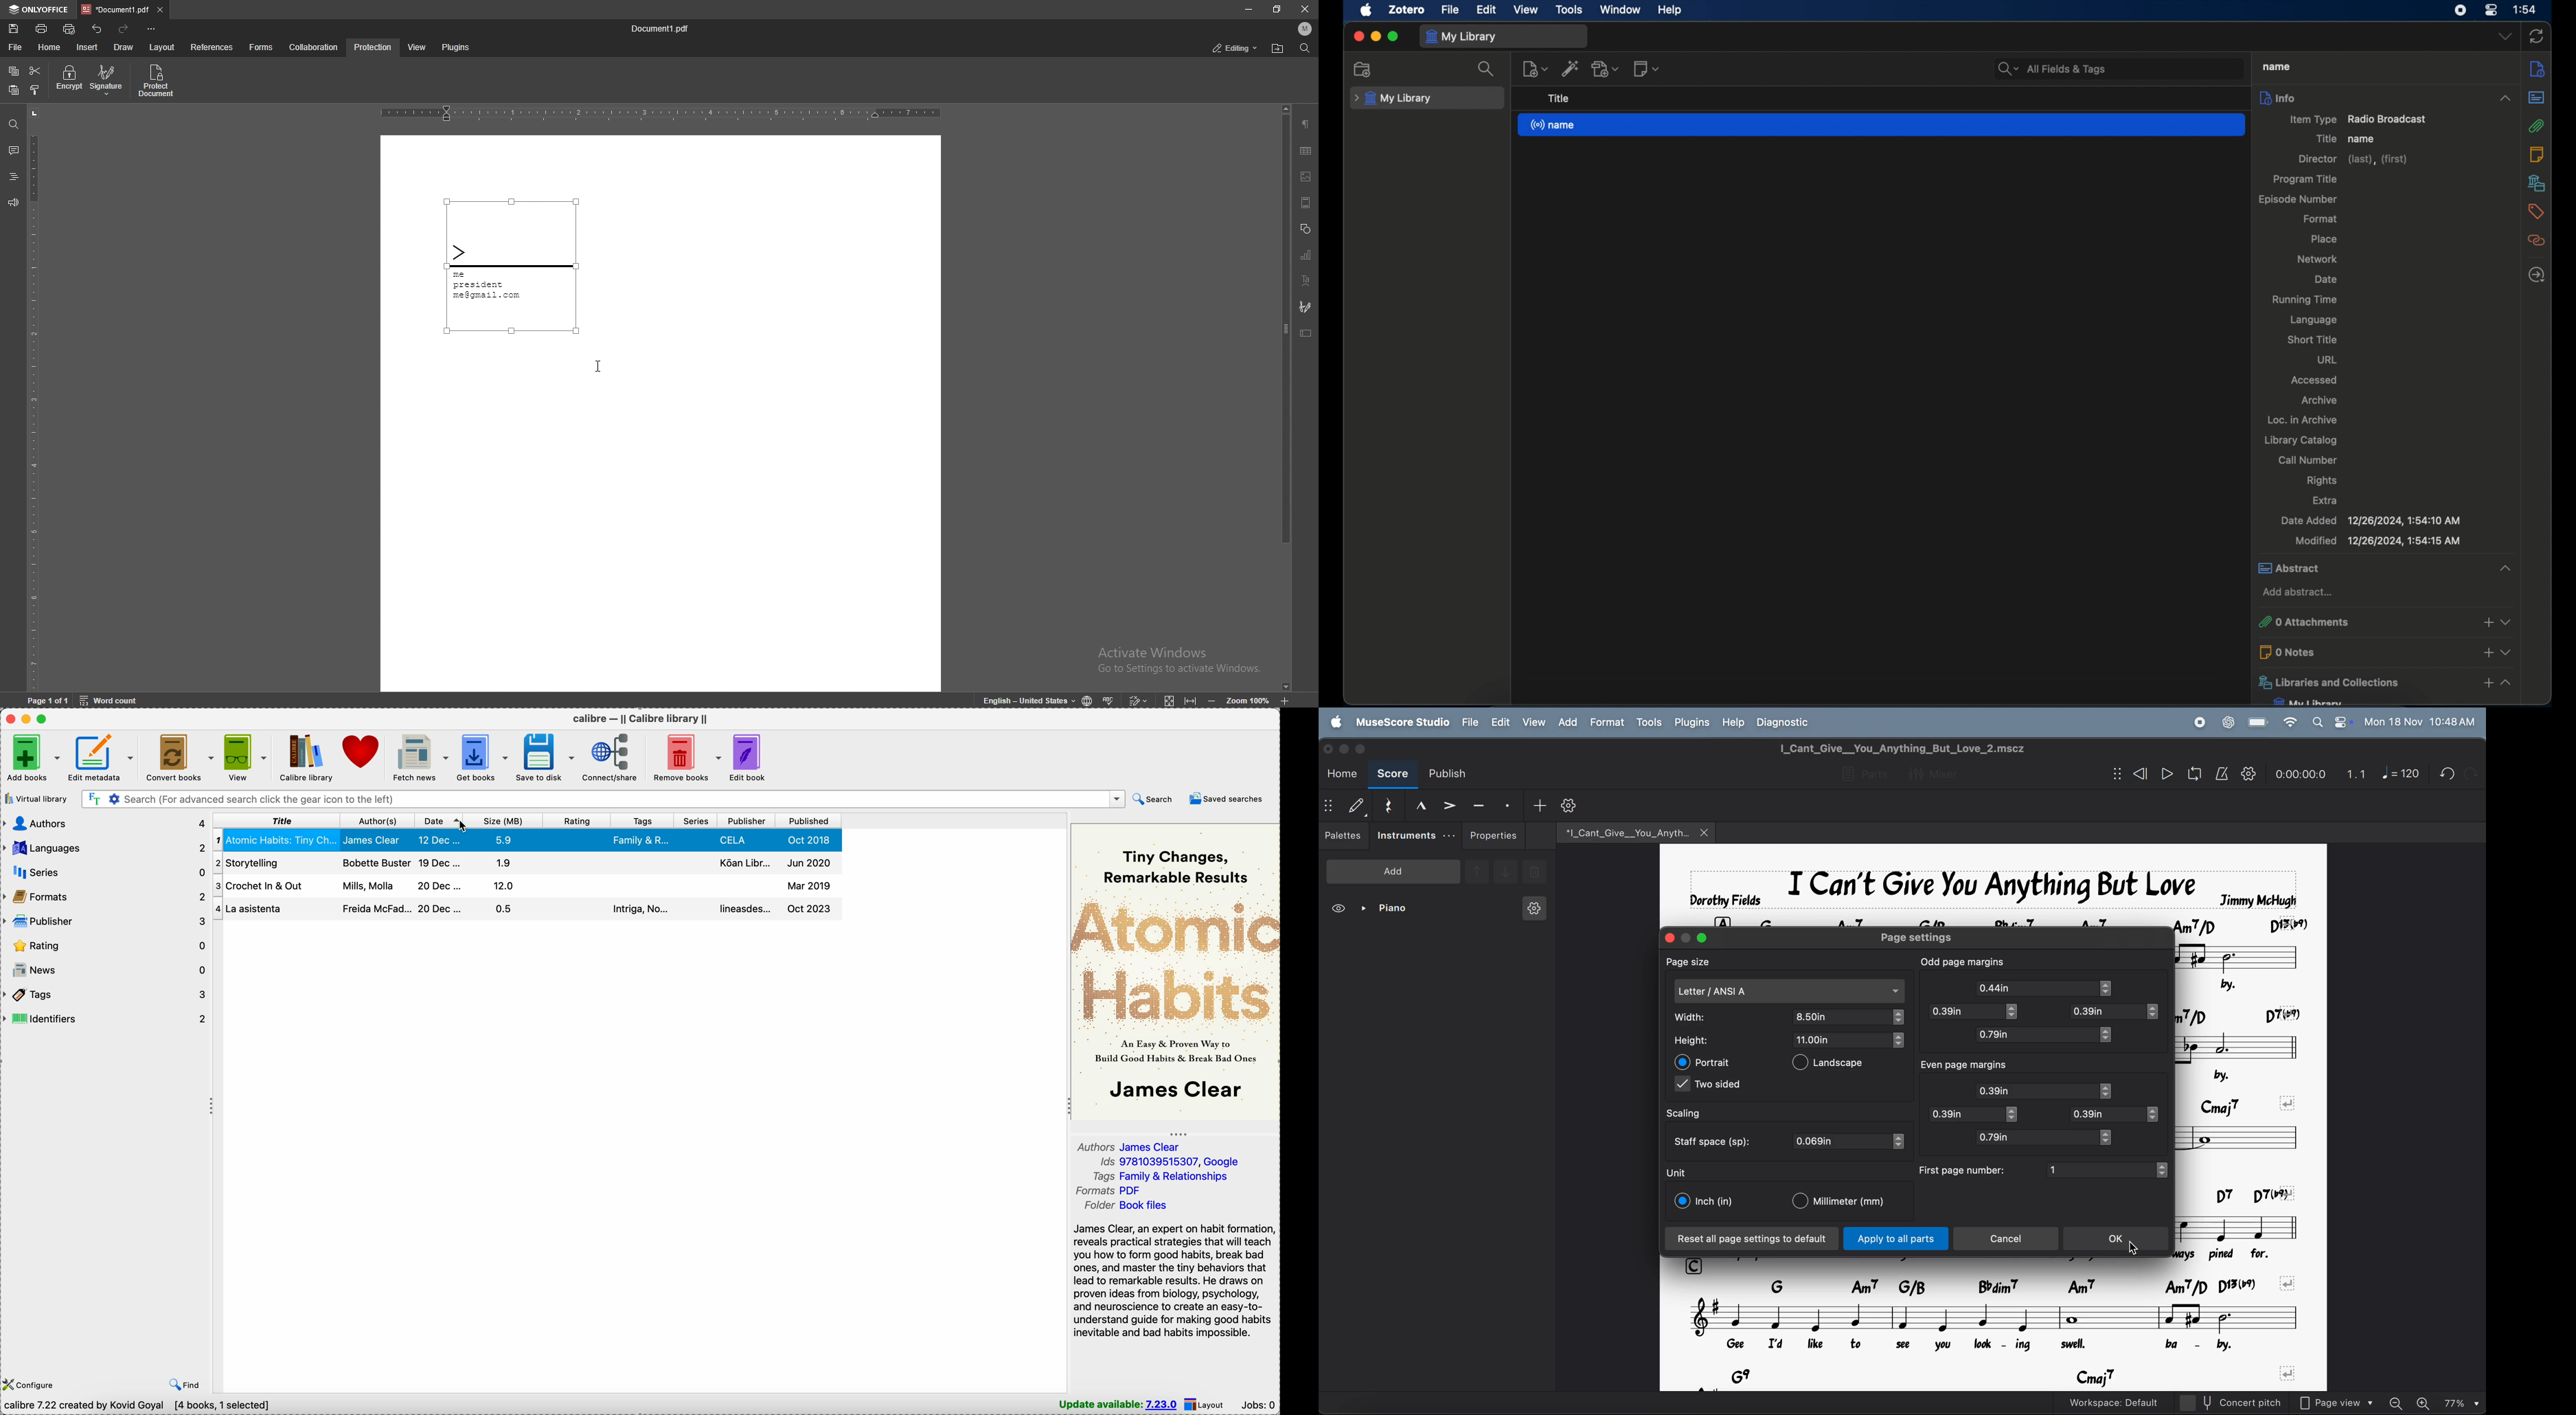  Describe the element at coordinates (158, 80) in the screenshot. I see `protect document` at that location.